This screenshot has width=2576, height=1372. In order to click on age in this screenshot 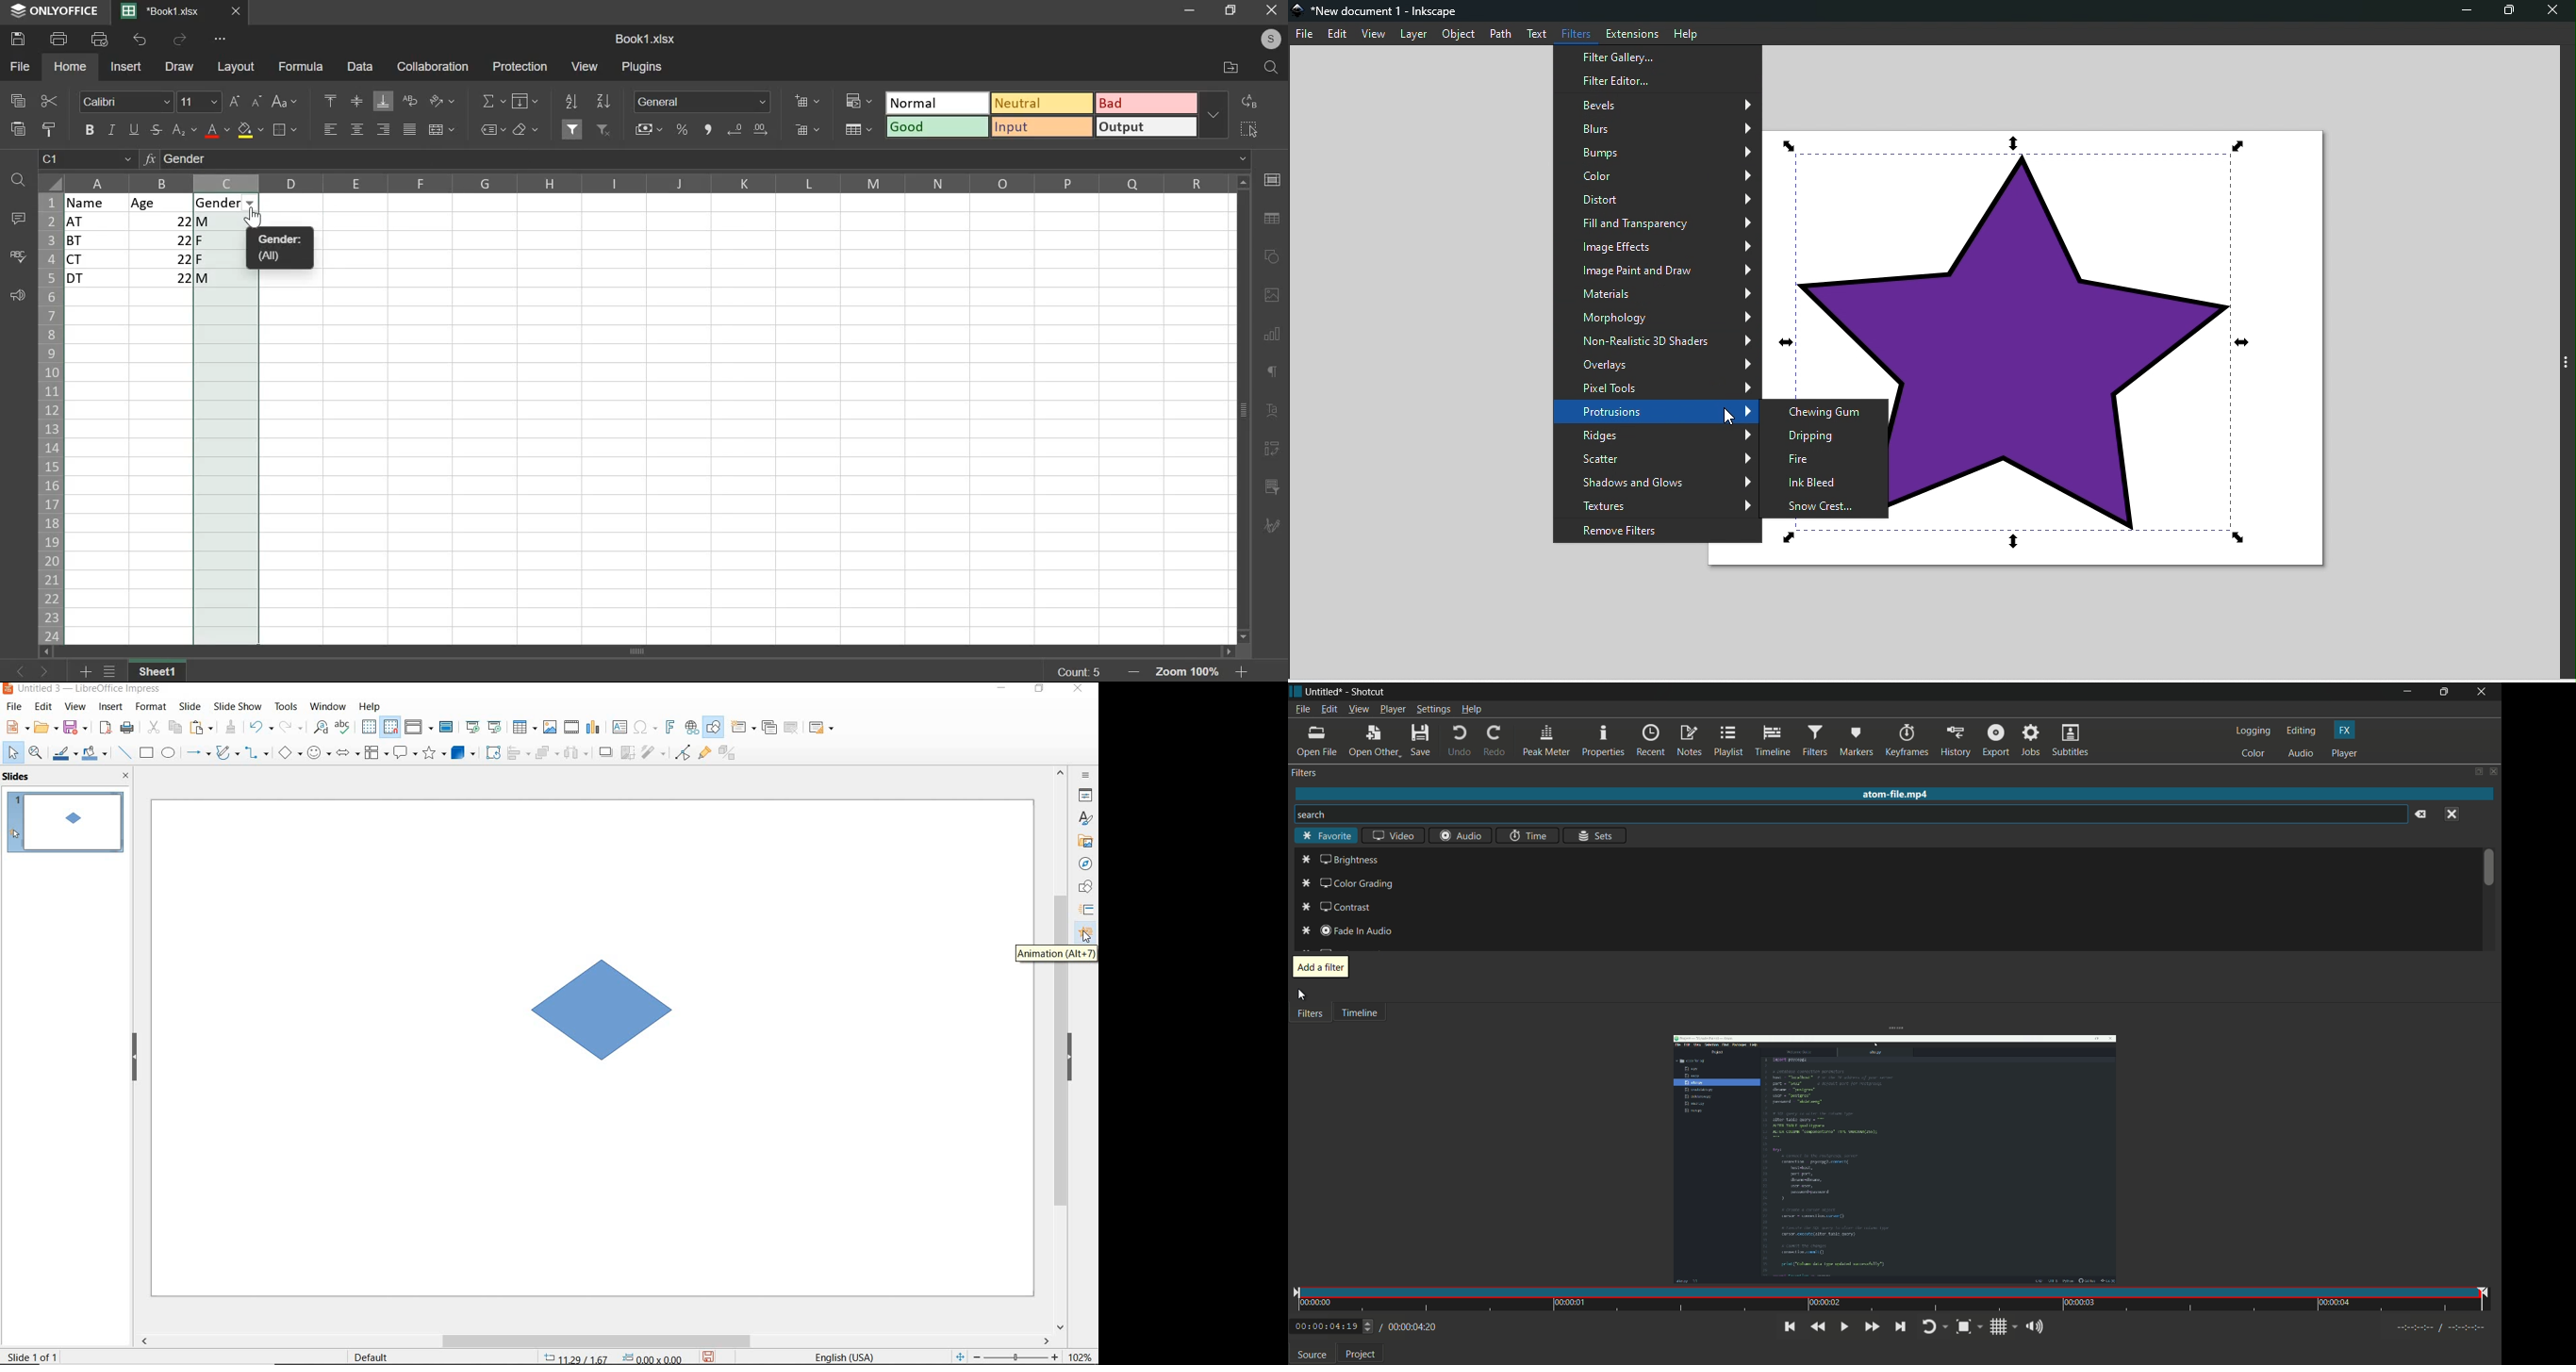, I will do `click(162, 203)`.